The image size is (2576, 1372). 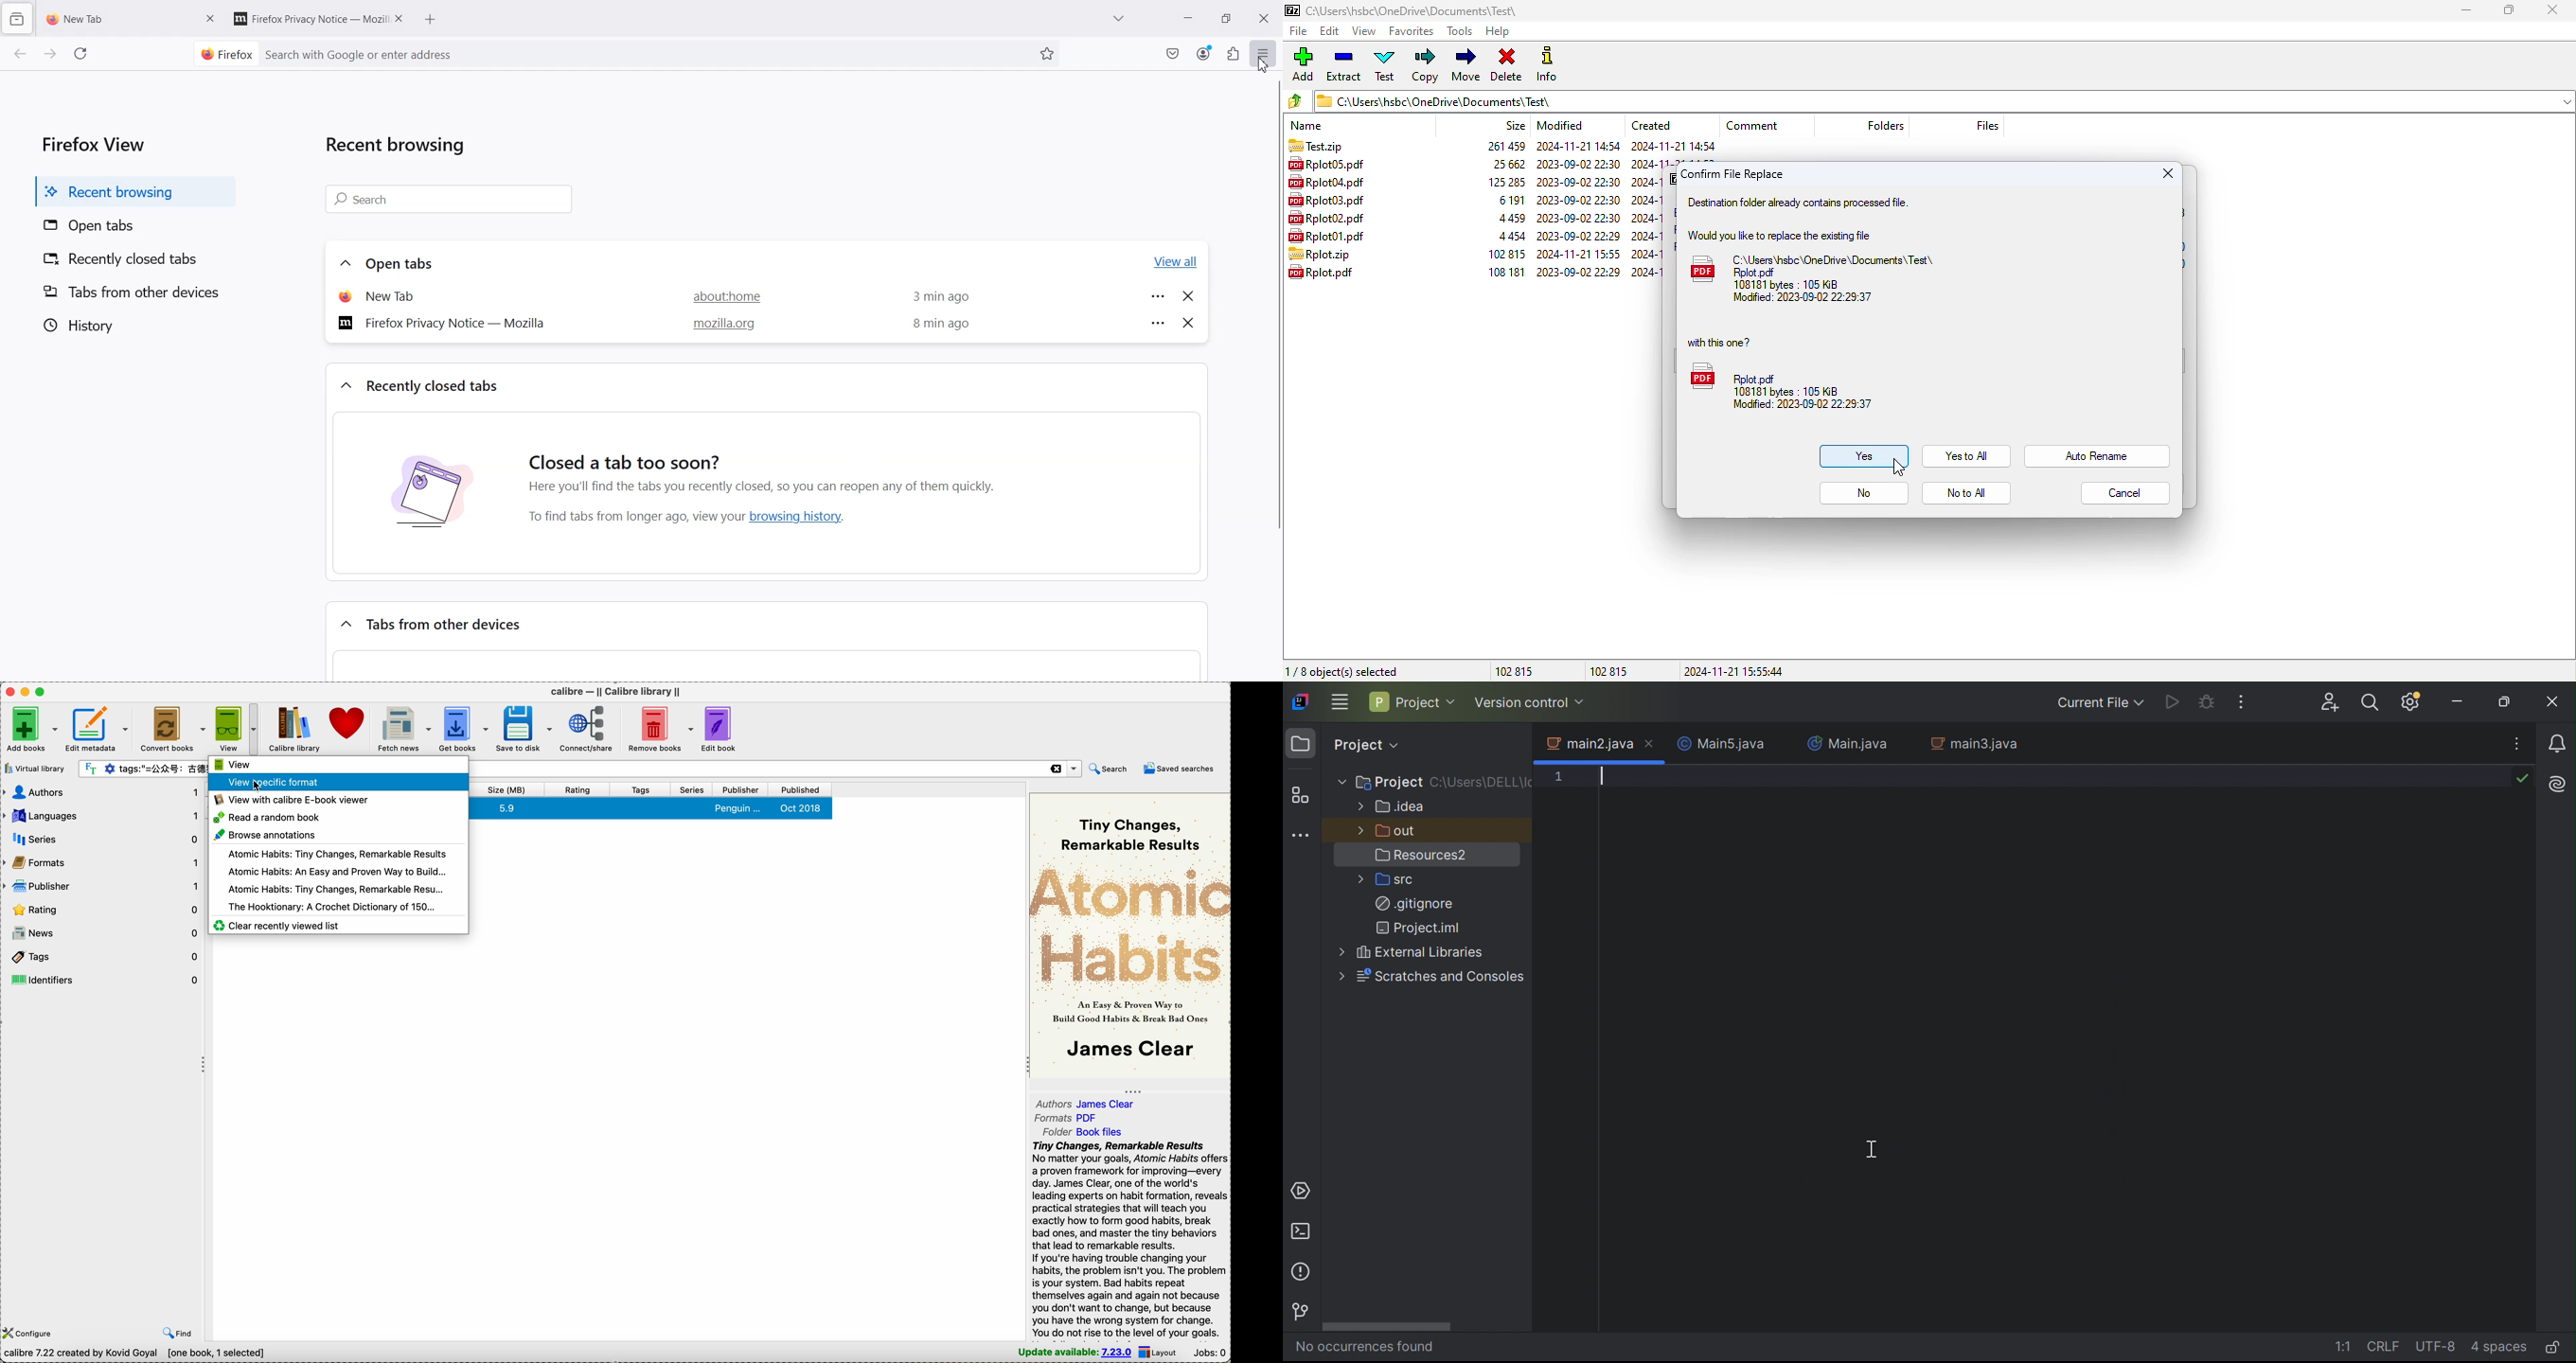 What do you see at coordinates (801, 516) in the screenshot?
I see `browsing history` at bounding box center [801, 516].